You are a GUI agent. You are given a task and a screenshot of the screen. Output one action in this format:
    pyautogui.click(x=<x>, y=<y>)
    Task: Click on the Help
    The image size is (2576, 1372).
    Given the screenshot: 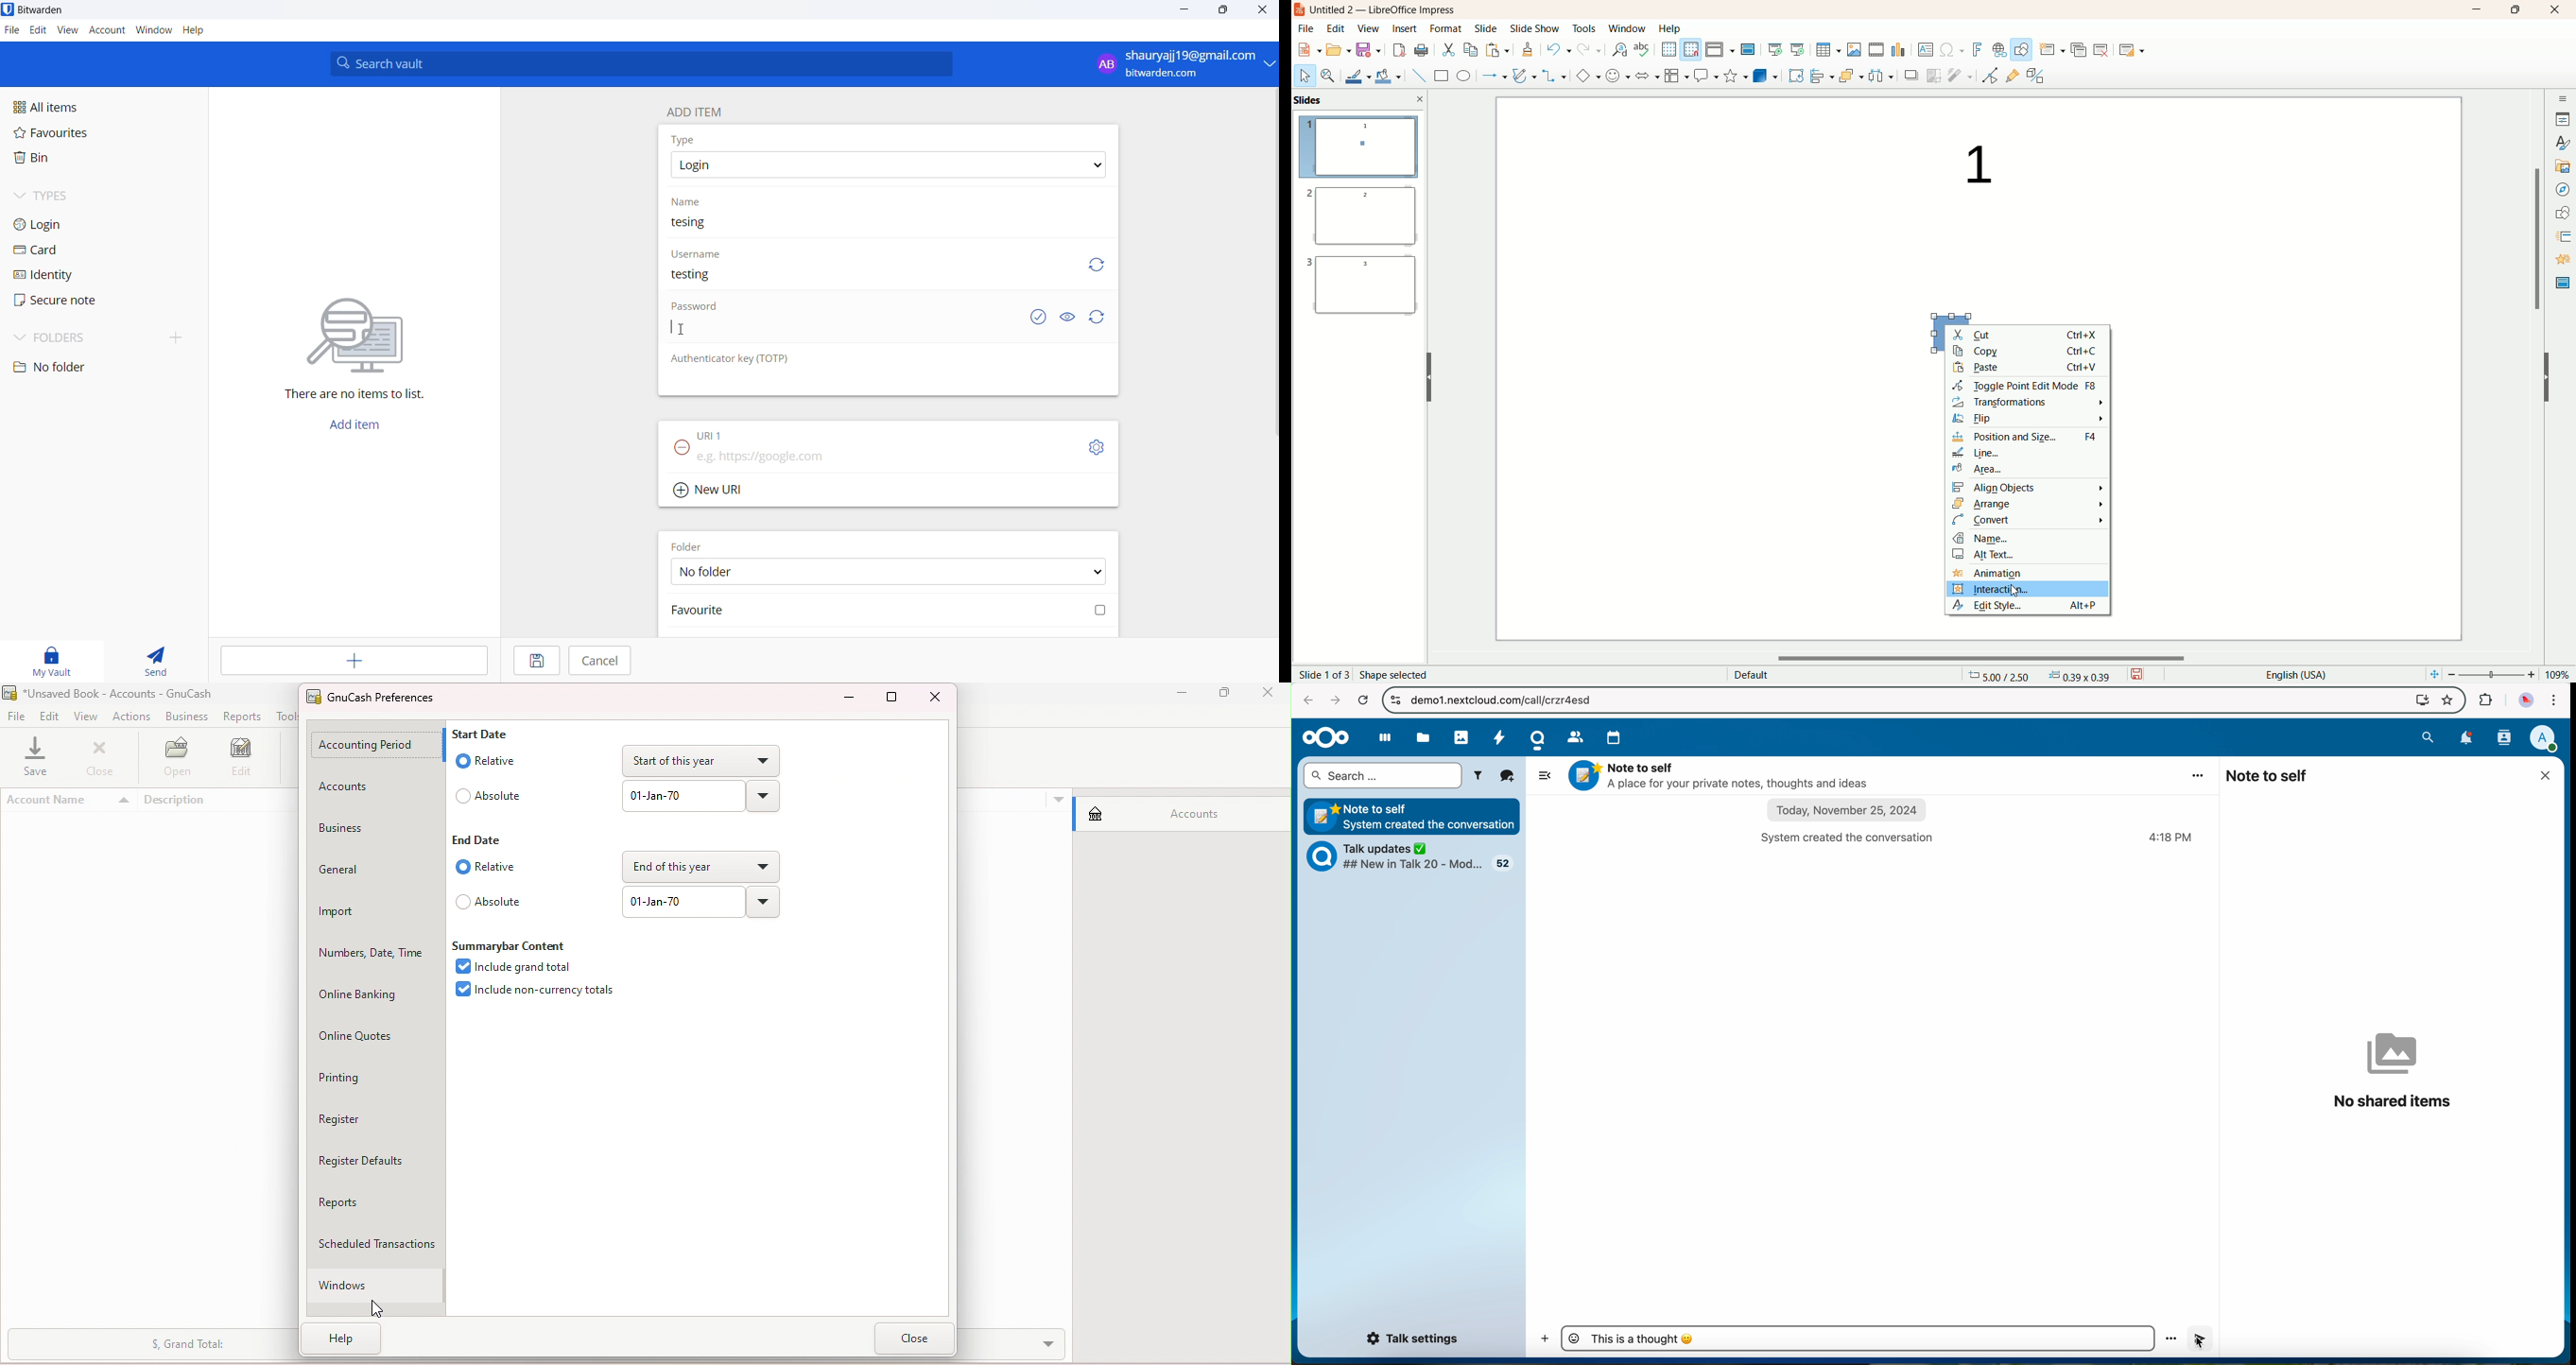 What is the action you would take?
    pyautogui.click(x=348, y=1343)
    